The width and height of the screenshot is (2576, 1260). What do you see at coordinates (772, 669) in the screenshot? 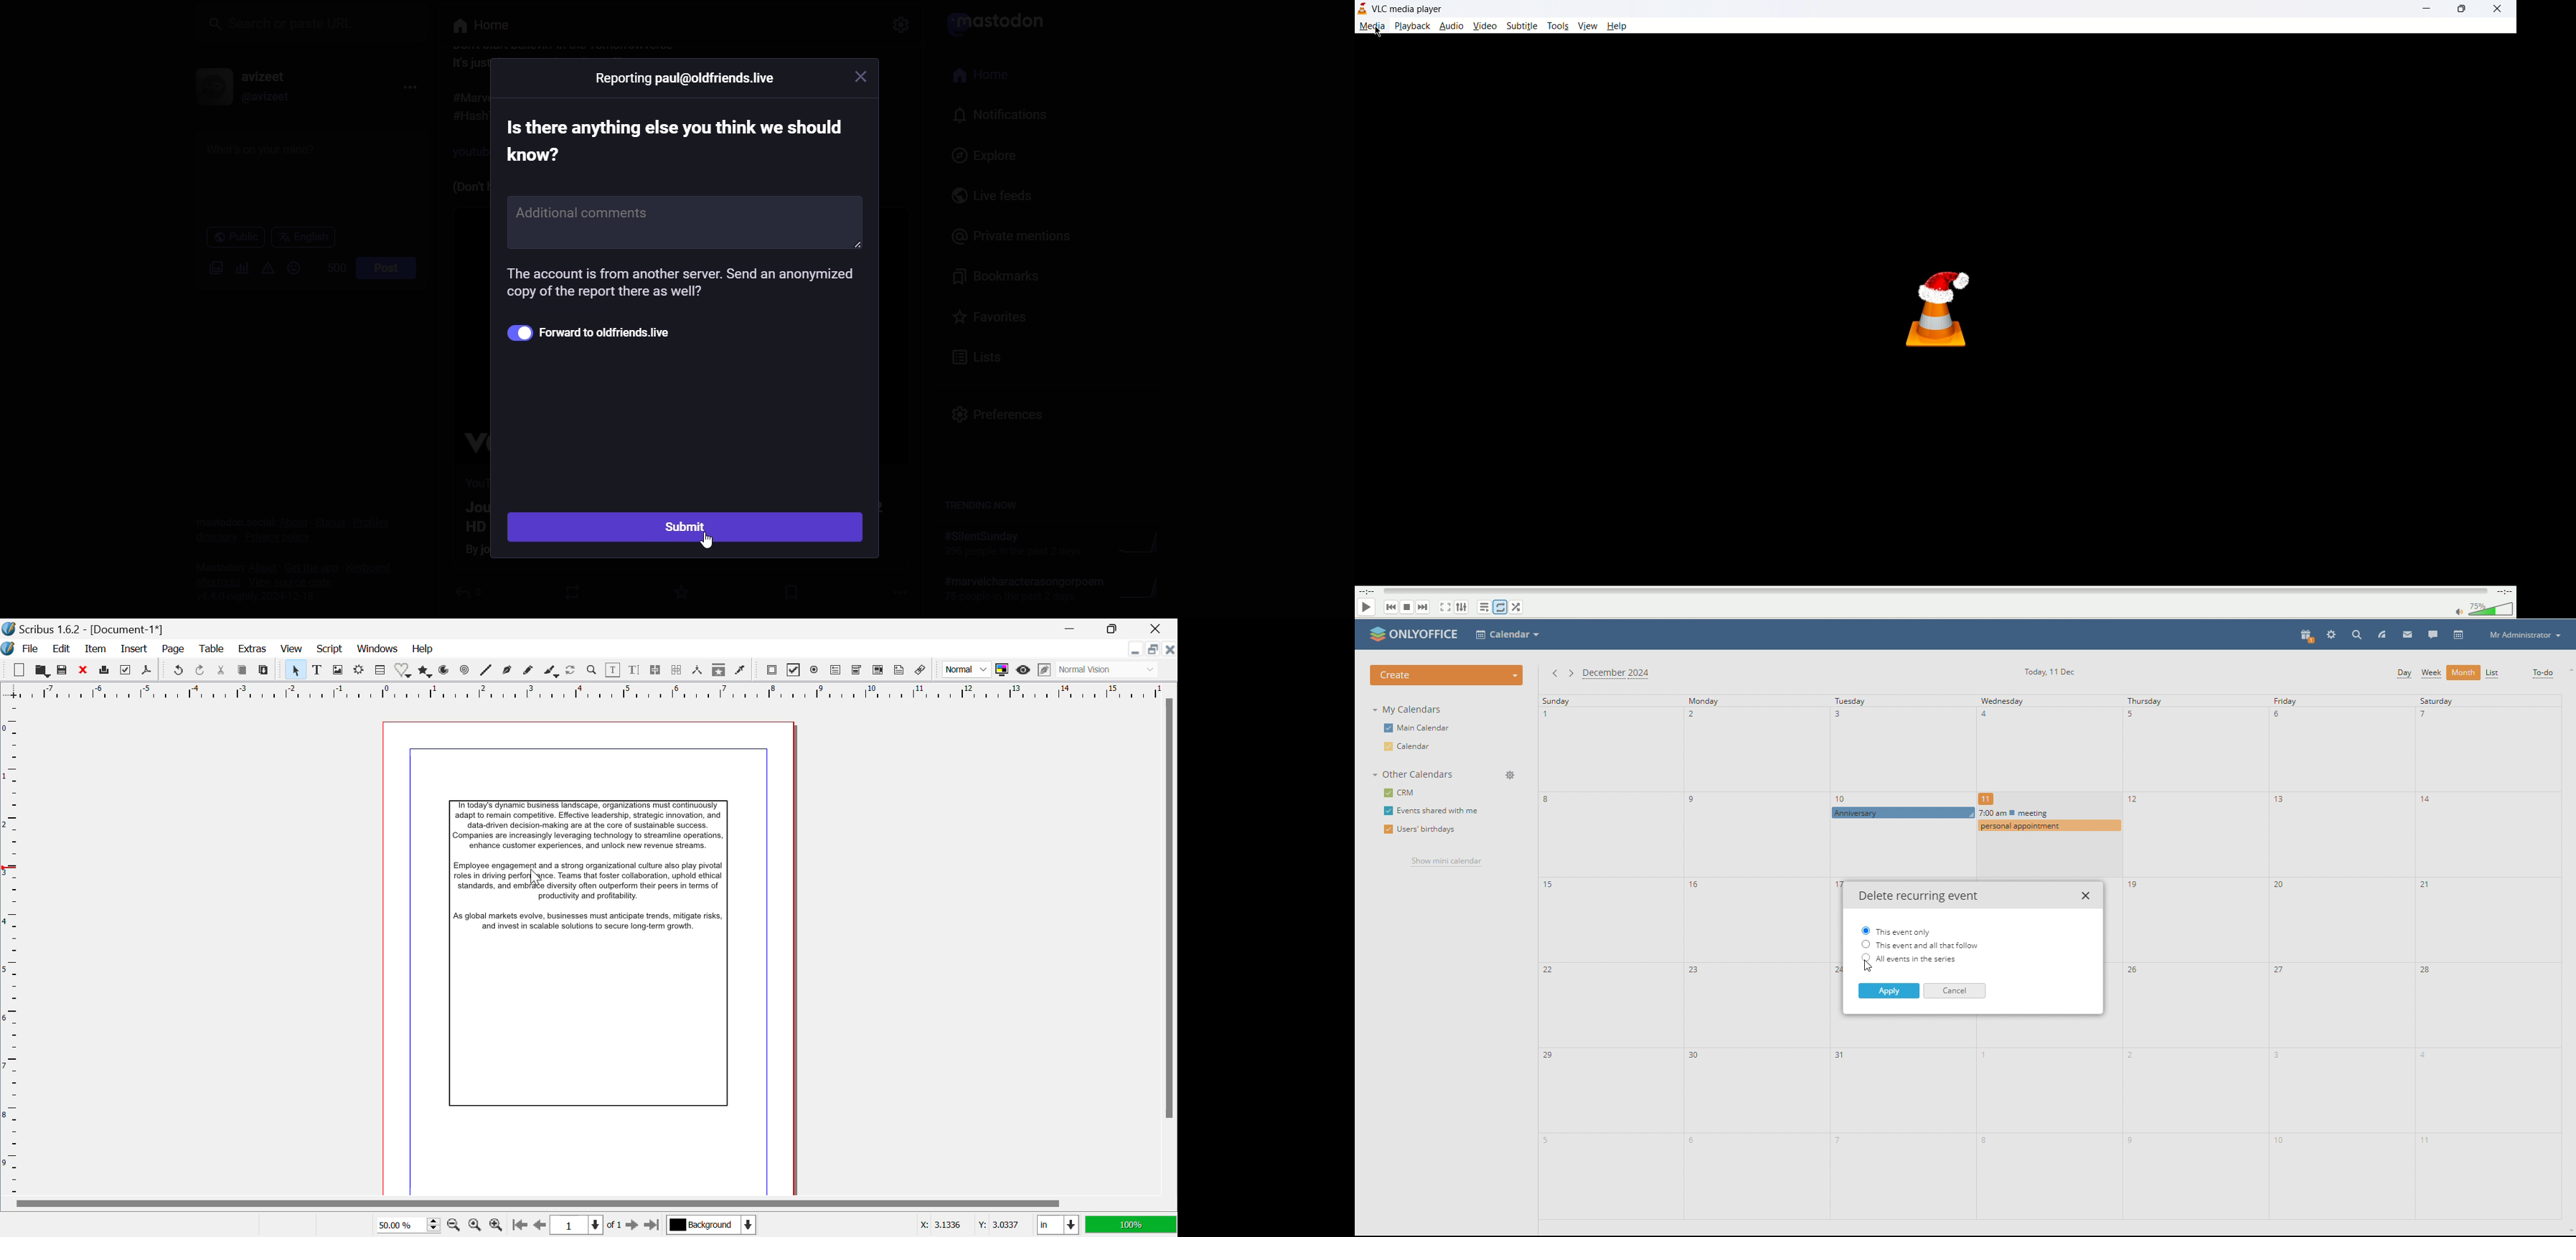
I see `Pdf Push button` at bounding box center [772, 669].